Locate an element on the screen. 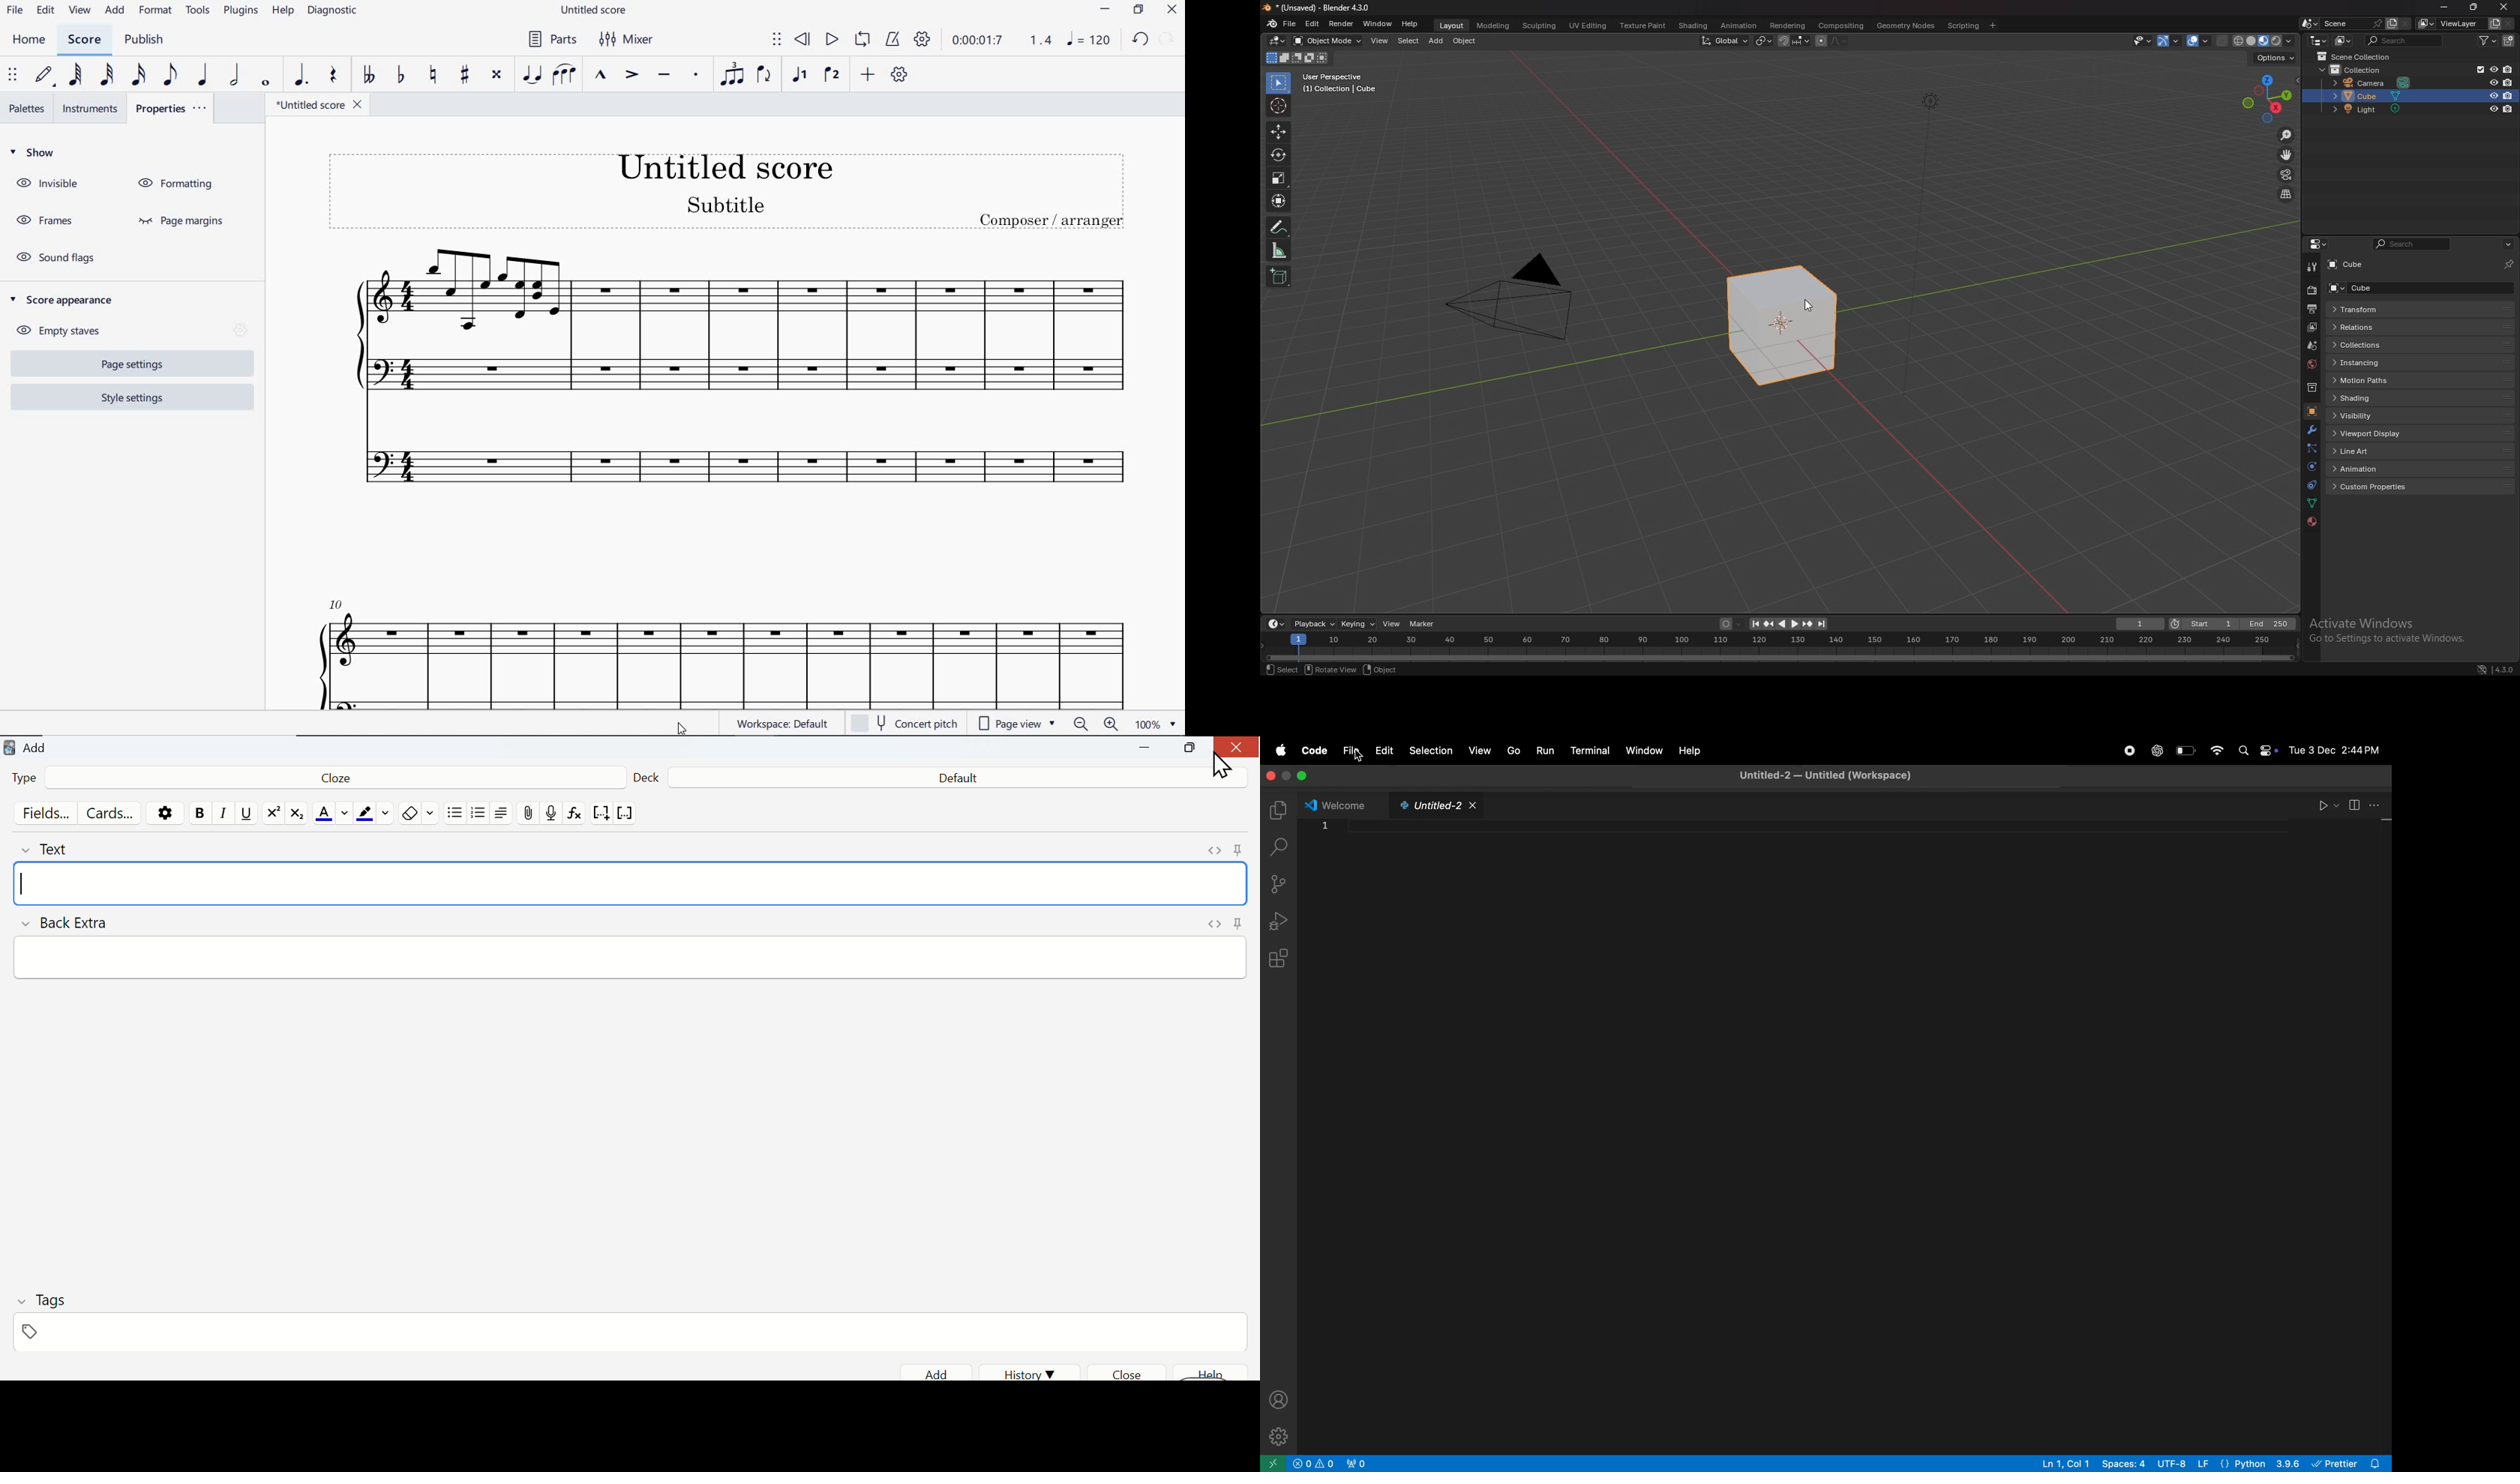 Image resolution: width=2520 pixels, height=1484 pixels. compisiting is located at coordinates (1841, 26).